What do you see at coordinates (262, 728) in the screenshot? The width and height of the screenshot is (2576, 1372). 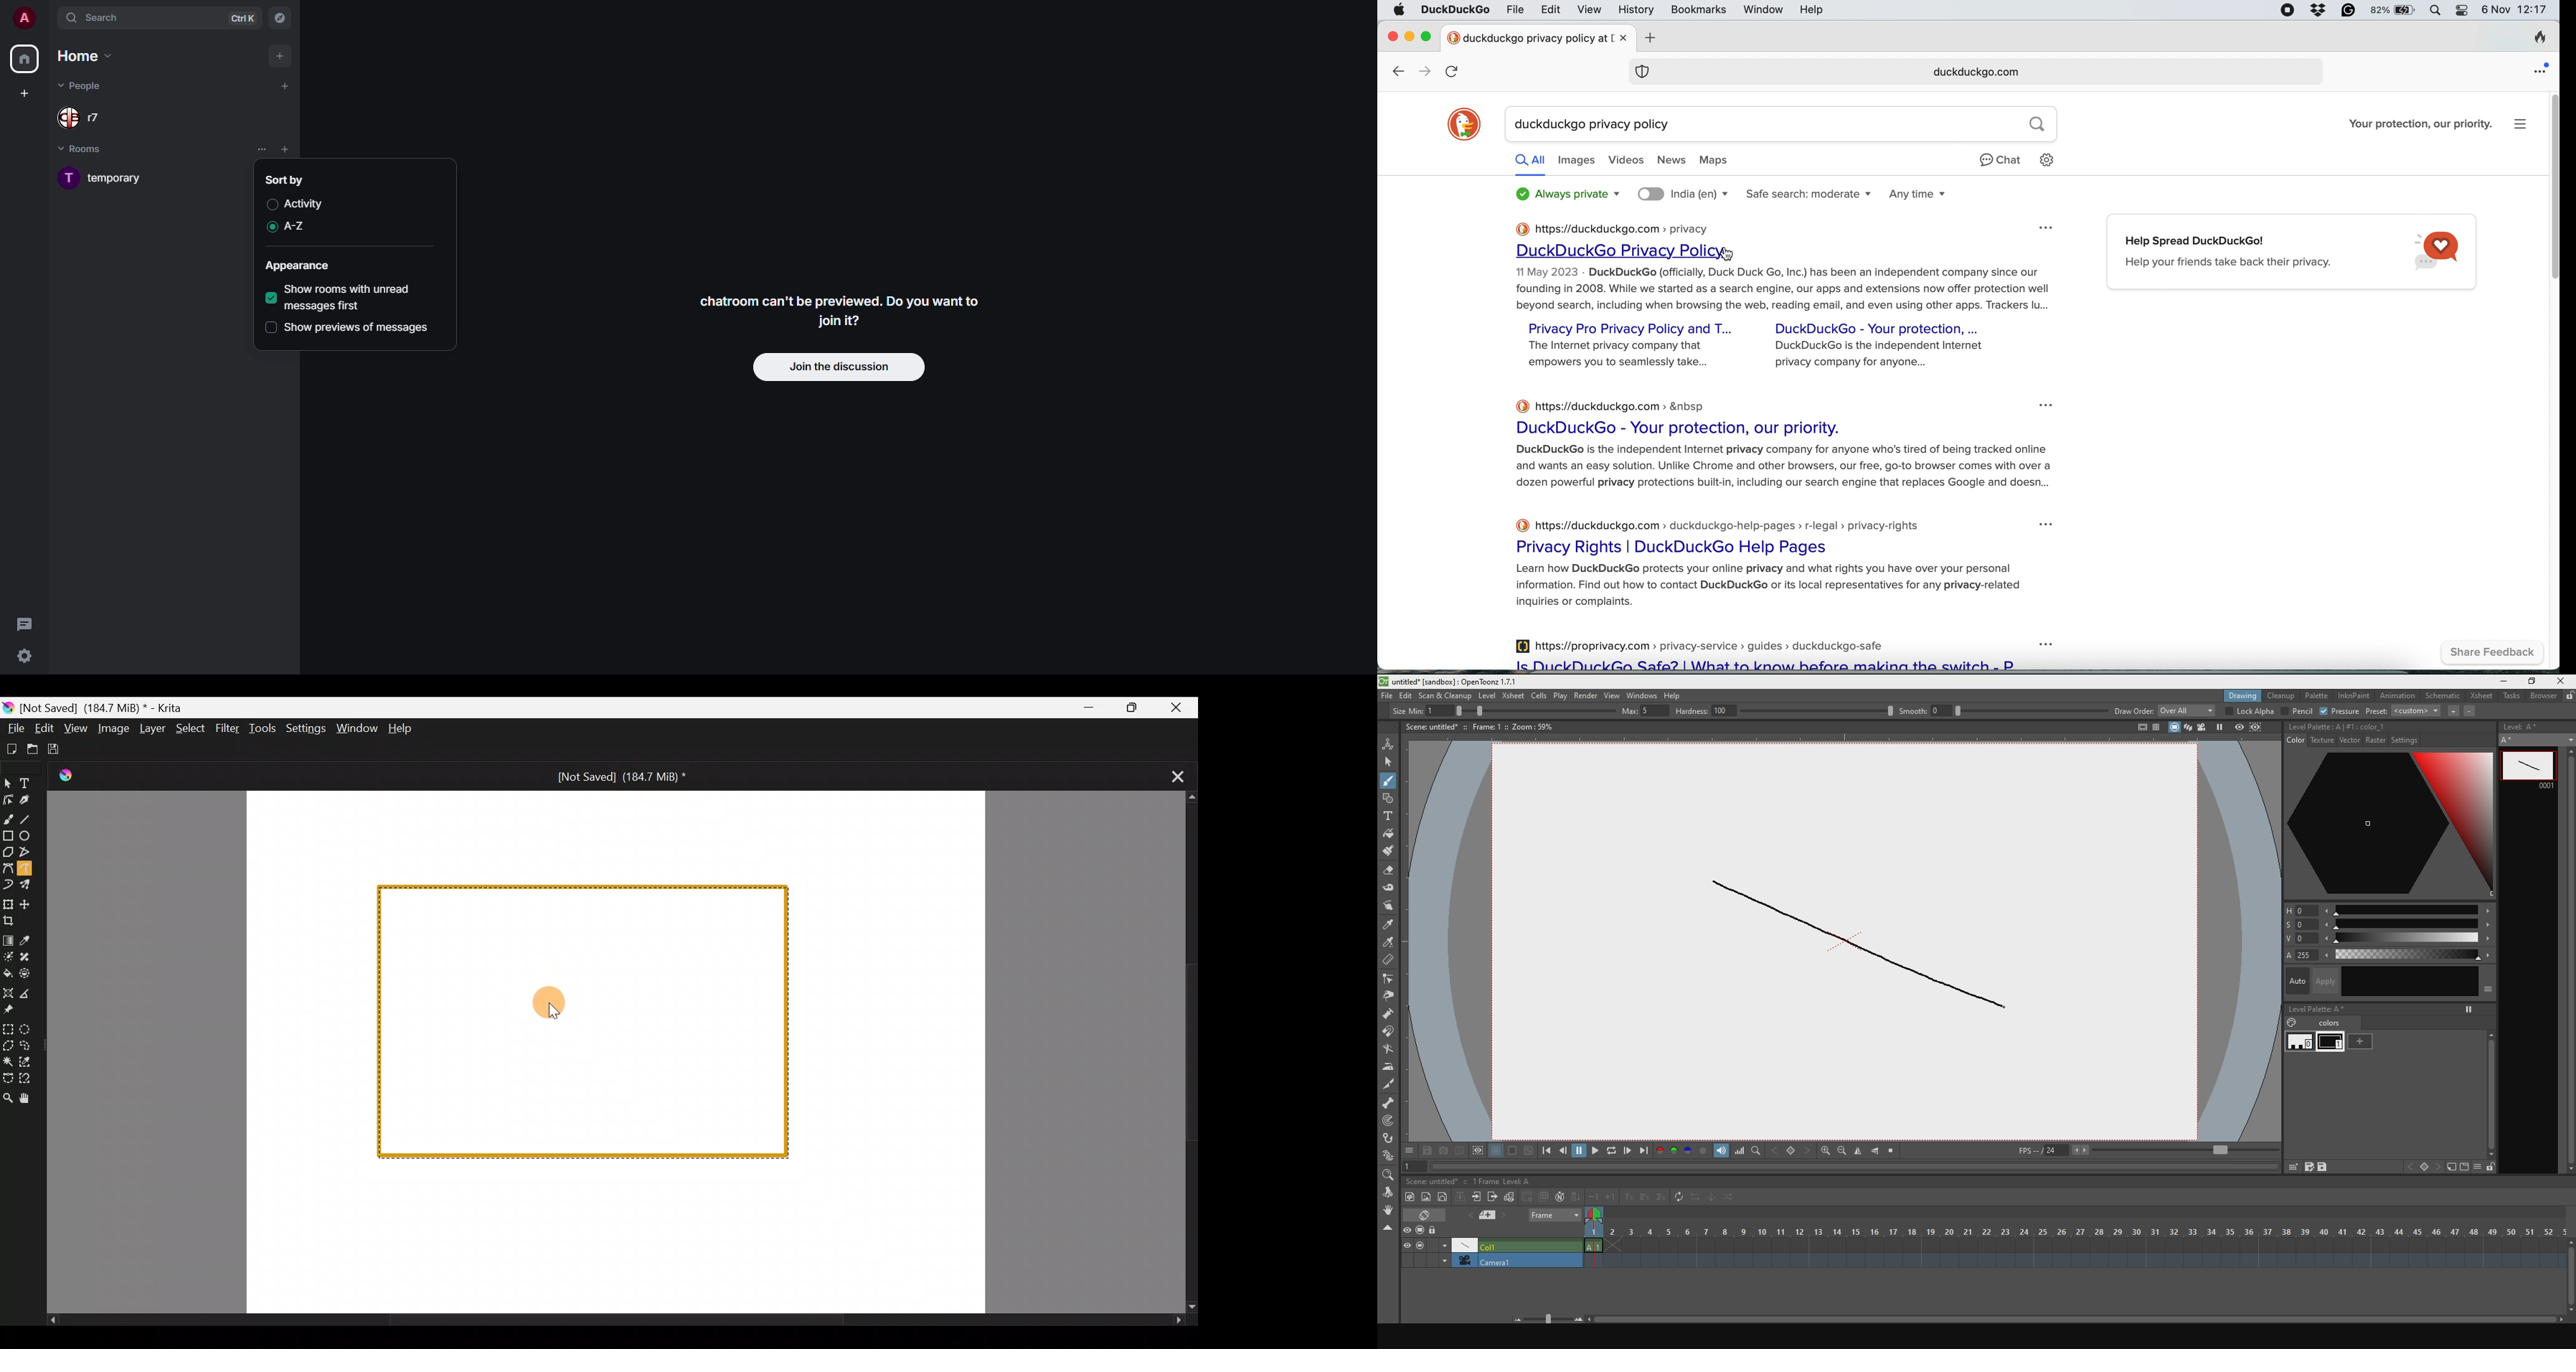 I see `Tools` at bounding box center [262, 728].